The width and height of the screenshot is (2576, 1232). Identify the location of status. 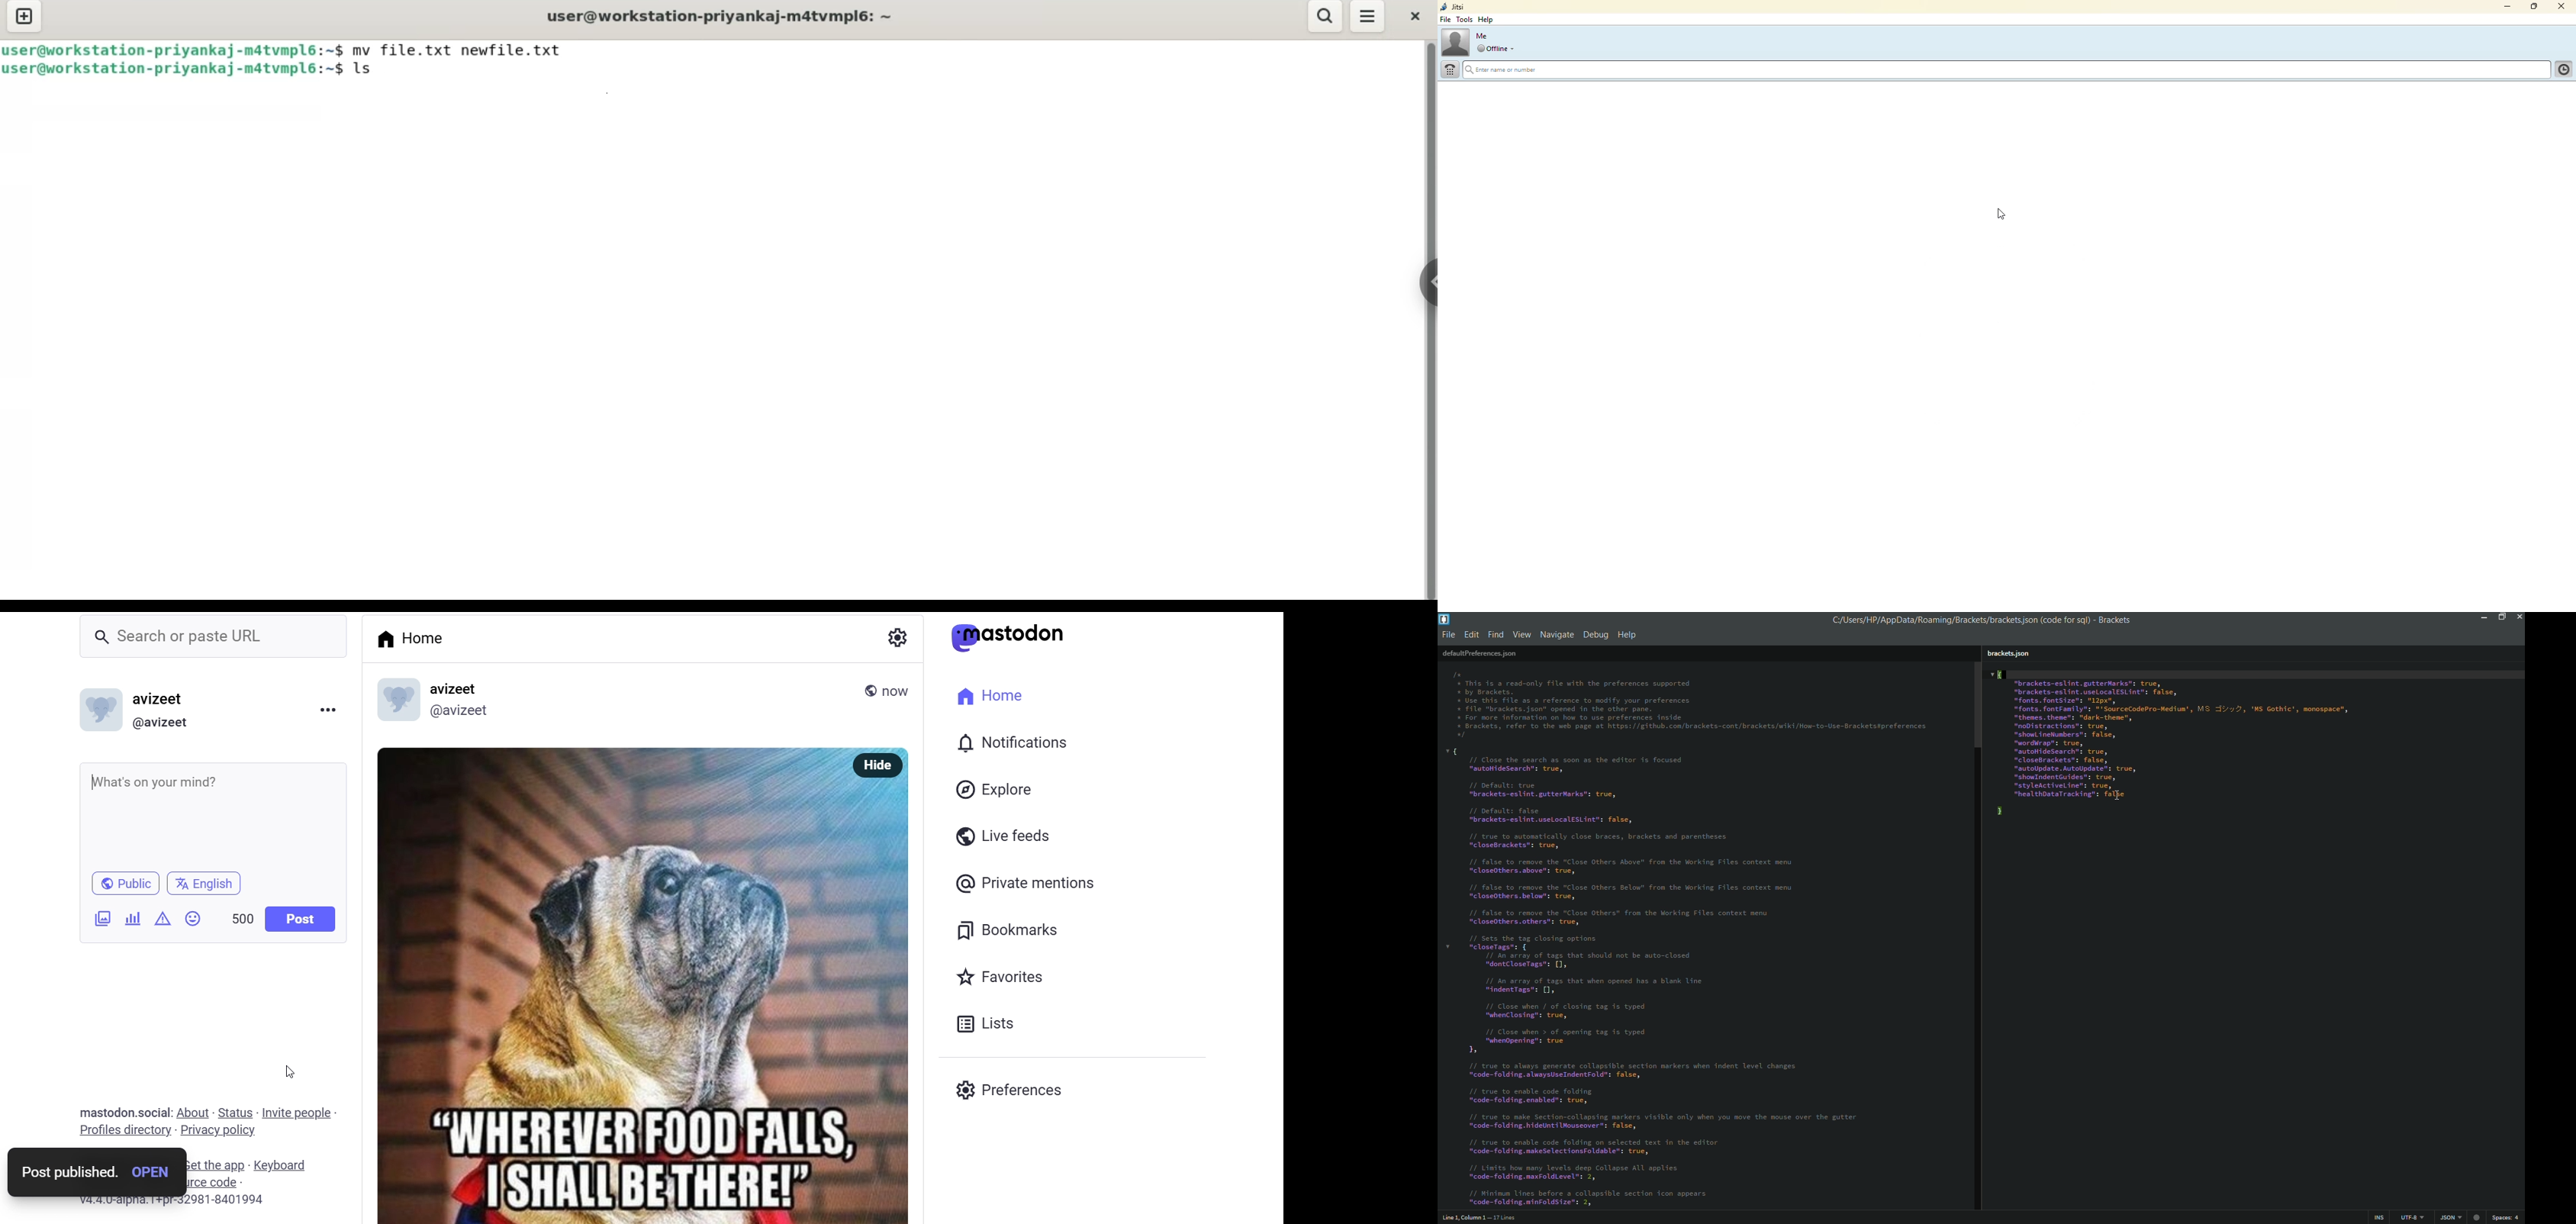
(234, 1112).